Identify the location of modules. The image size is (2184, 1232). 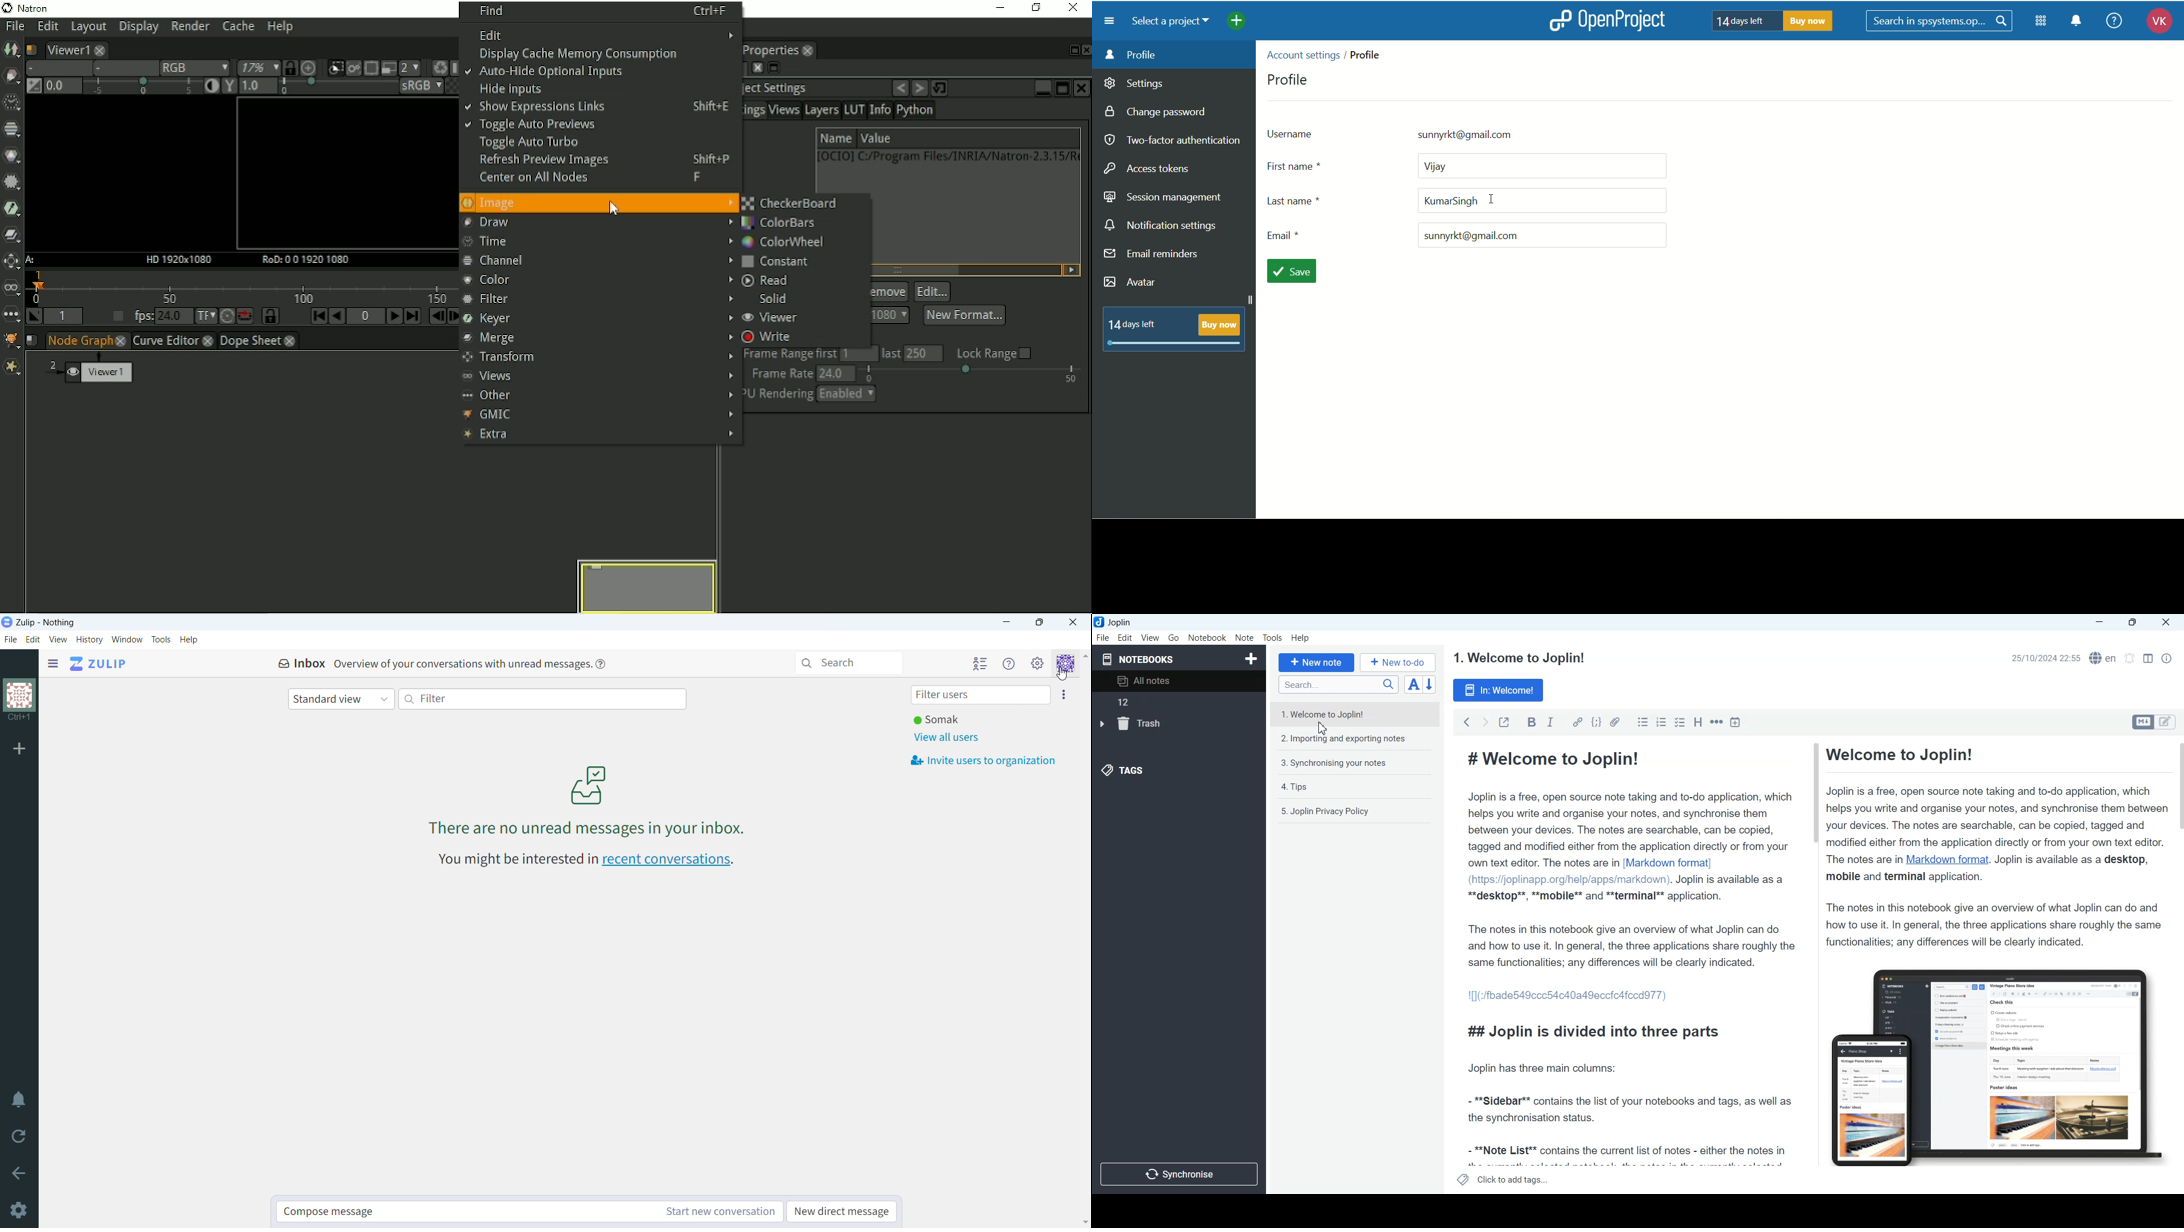
(2042, 23).